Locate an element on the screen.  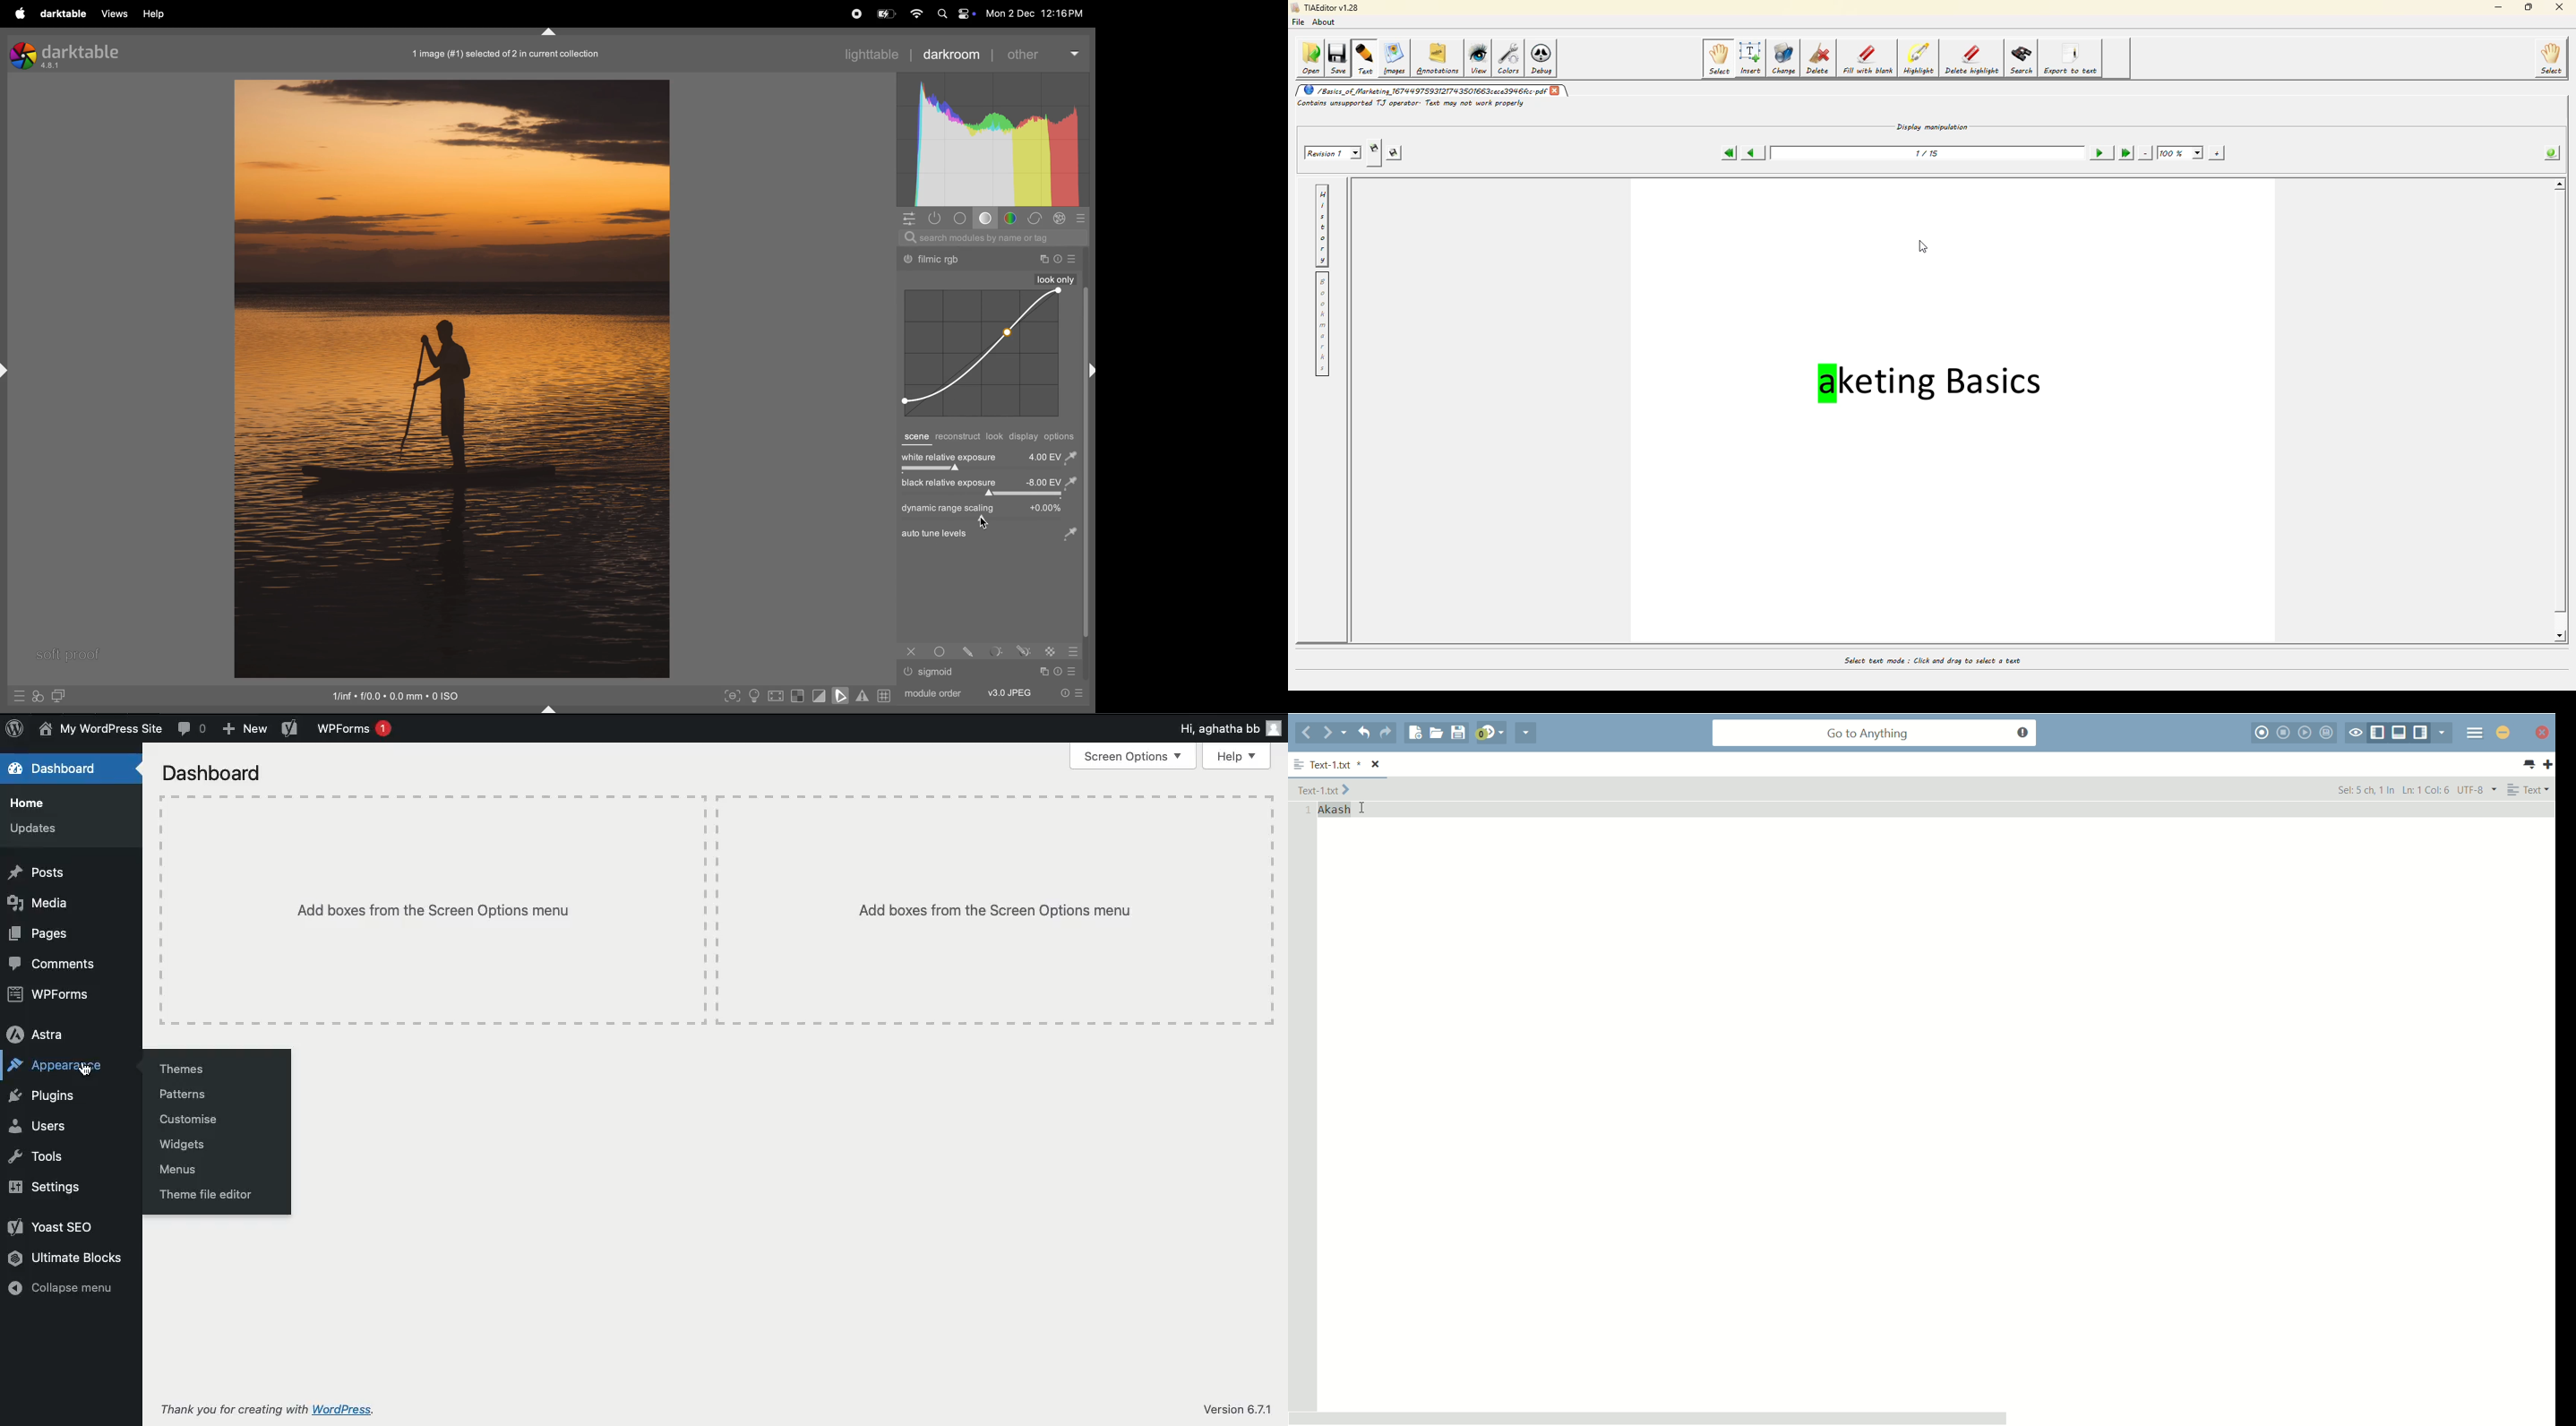
close app is located at coordinates (2540, 732).